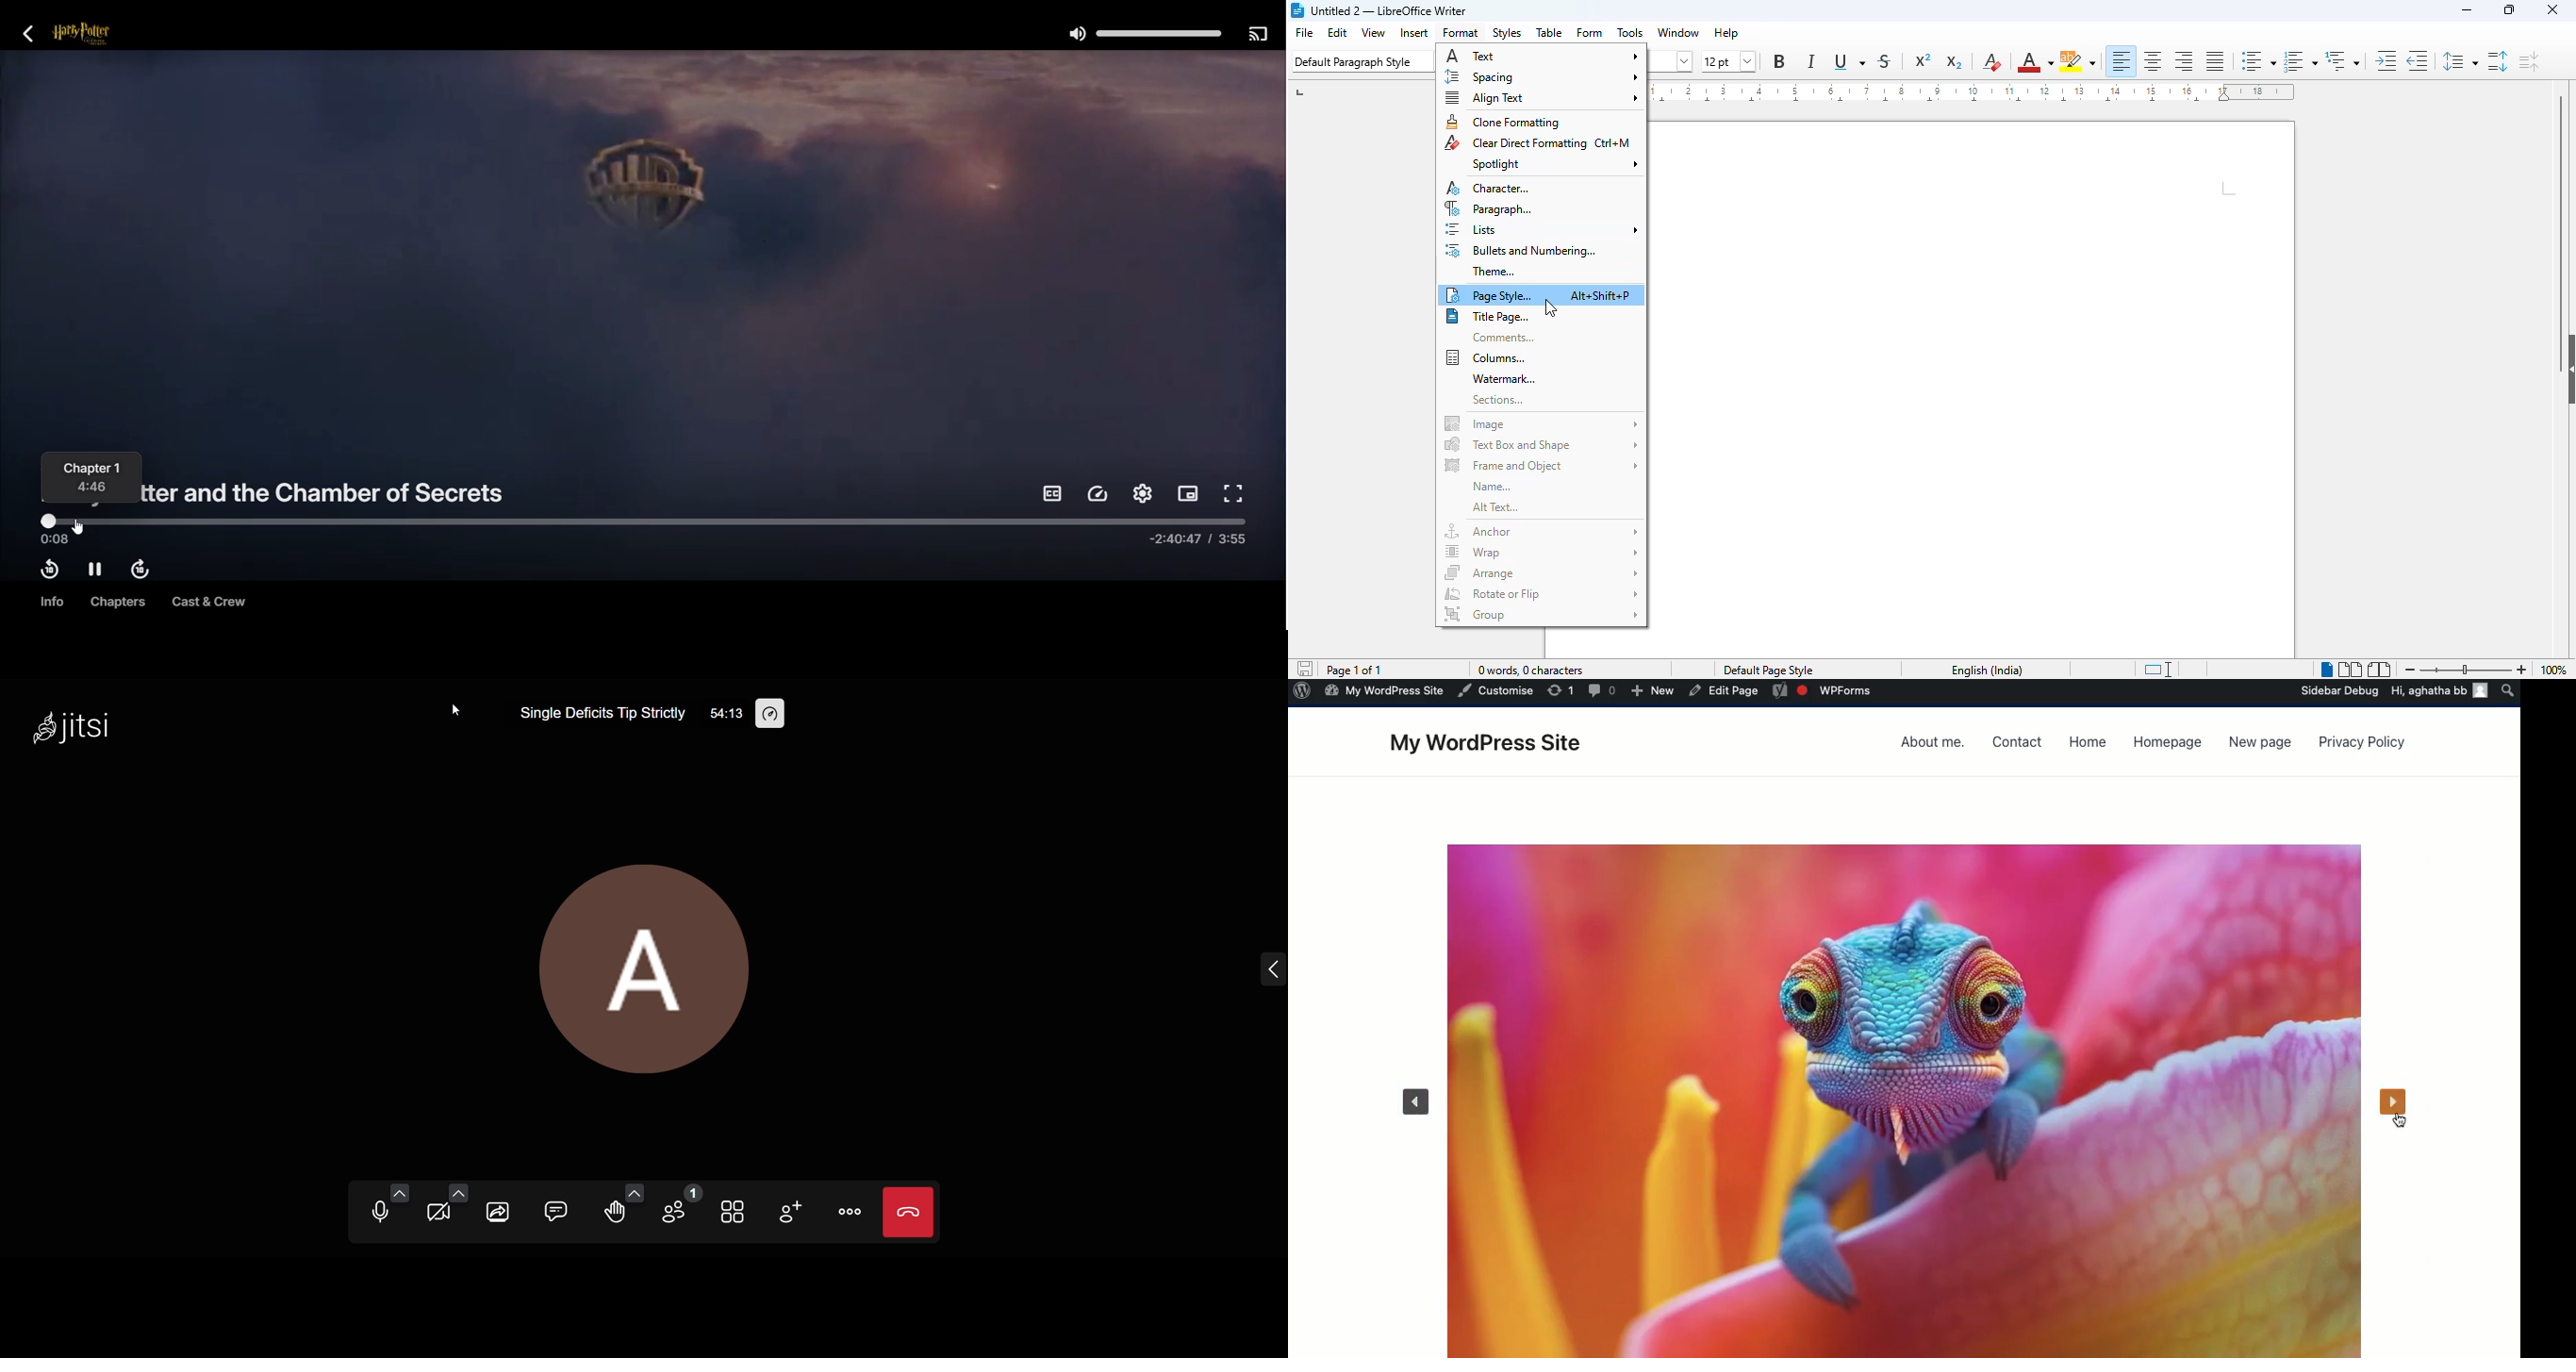  What do you see at coordinates (2521, 670) in the screenshot?
I see `zoom in` at bounding box center [2521, 670].